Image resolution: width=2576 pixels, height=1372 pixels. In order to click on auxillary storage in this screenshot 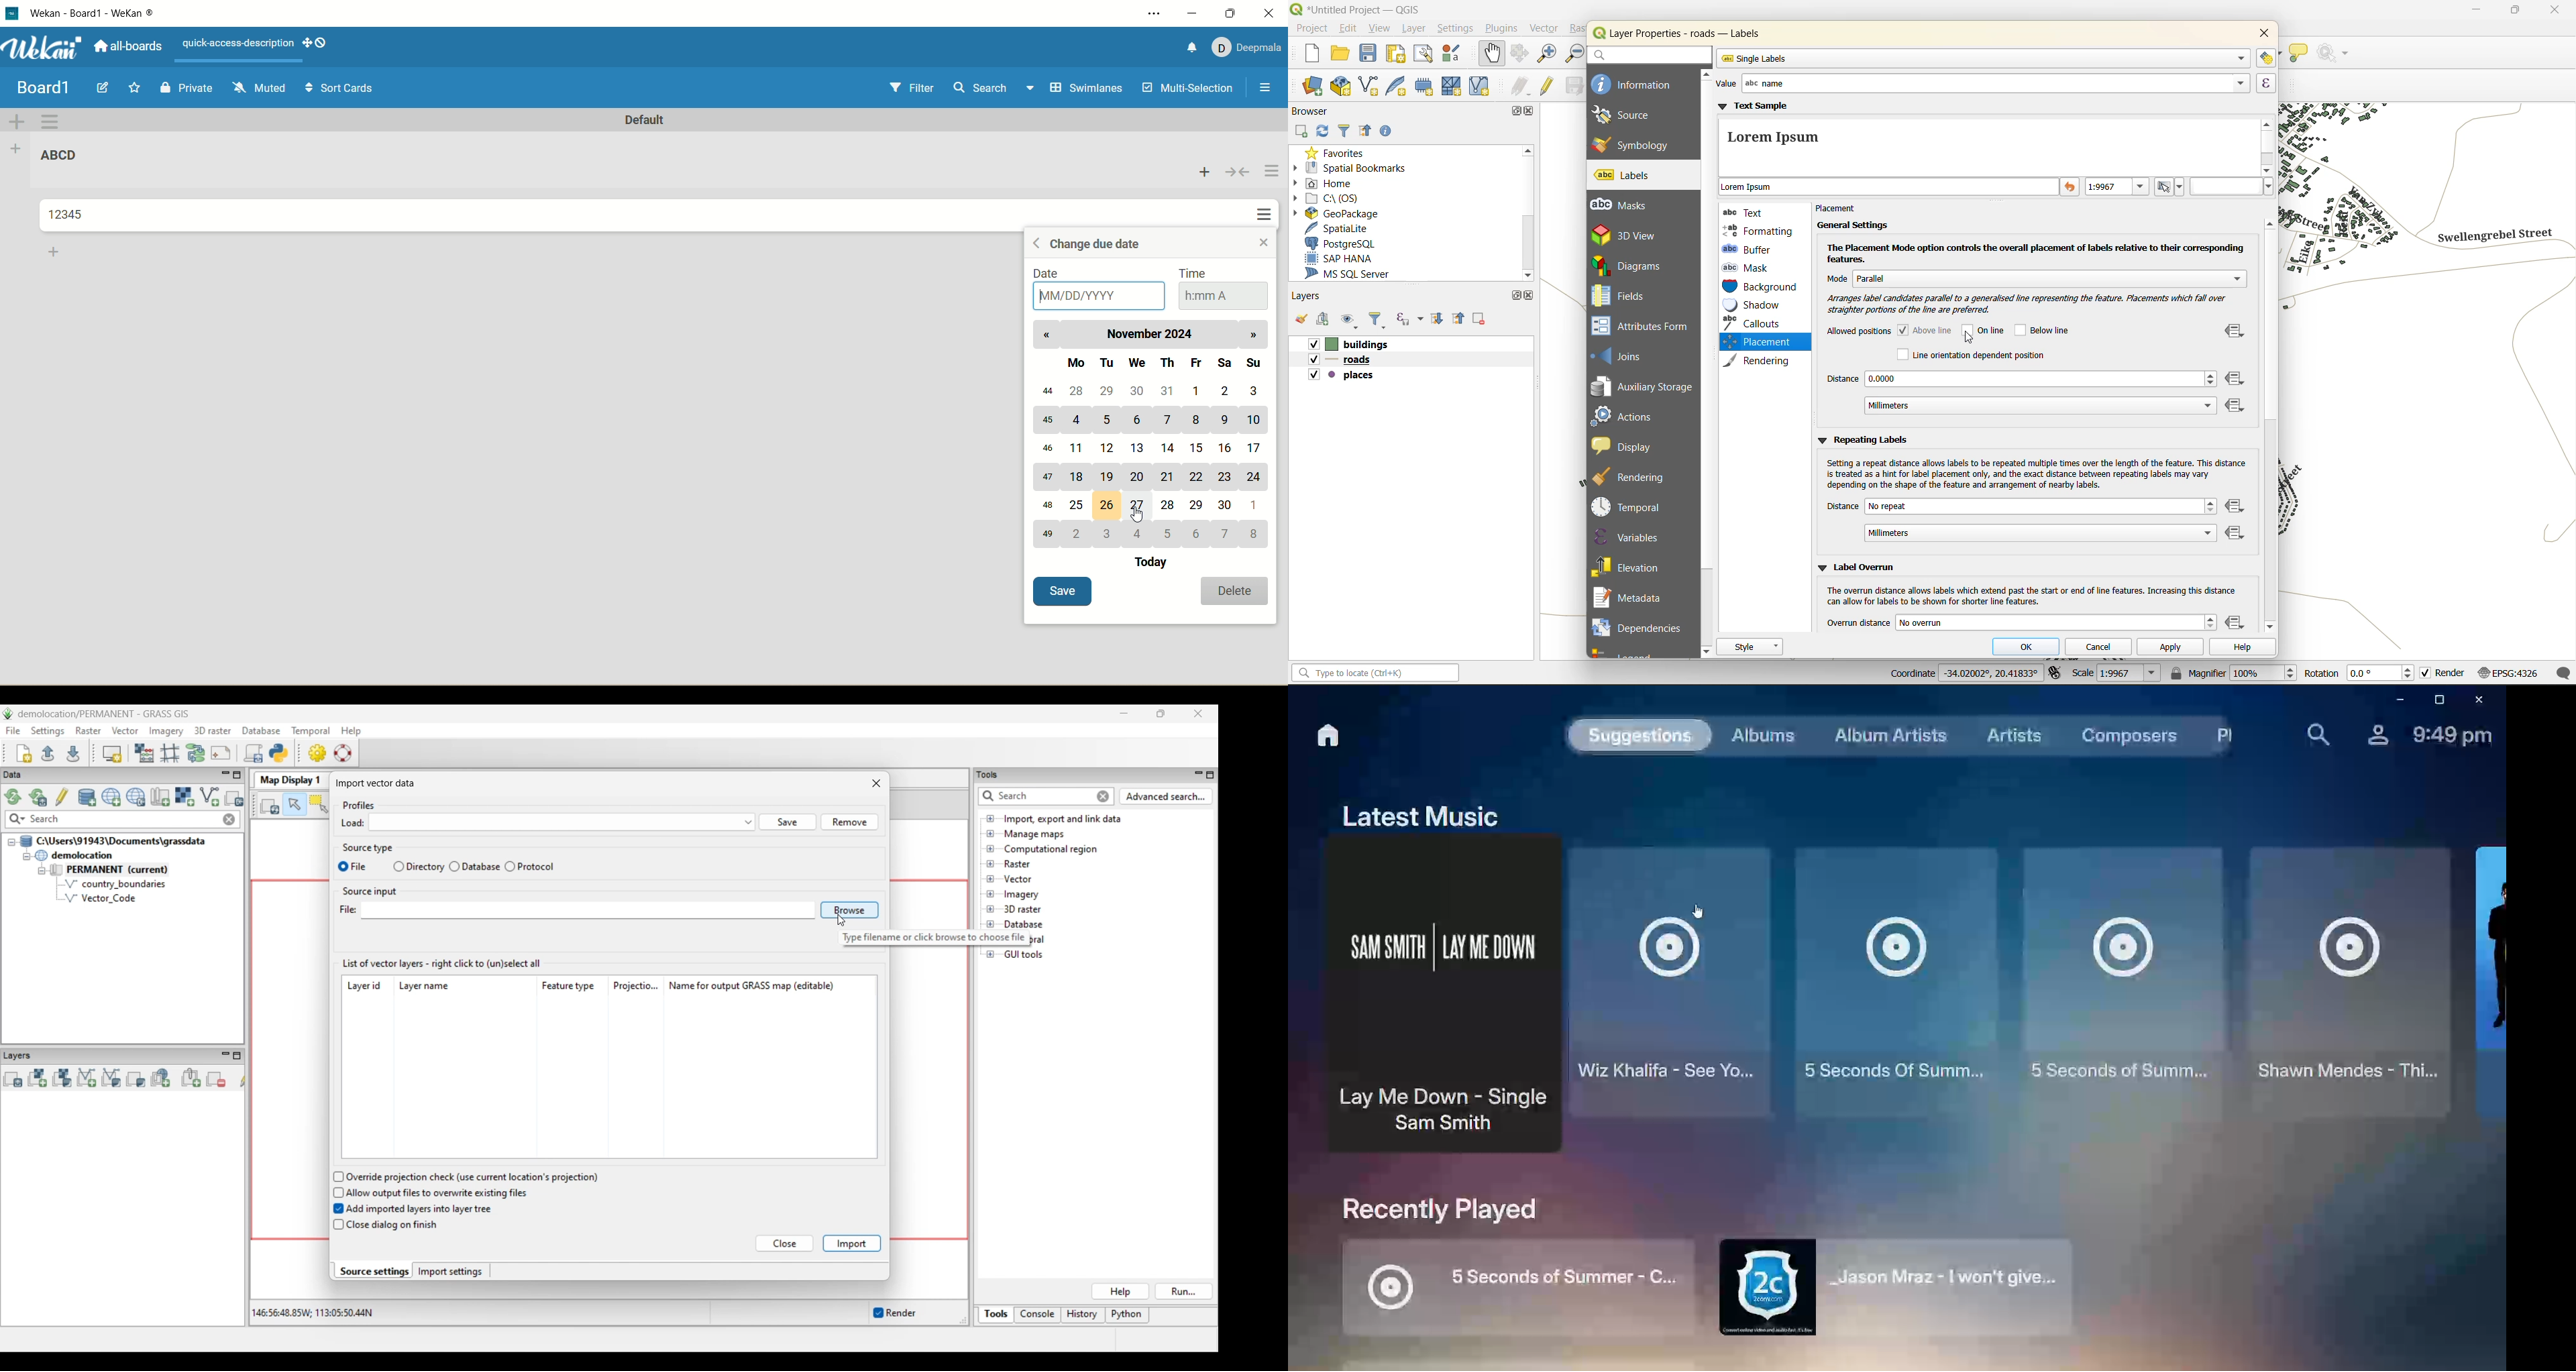, I will do `click(1643, 389)`.